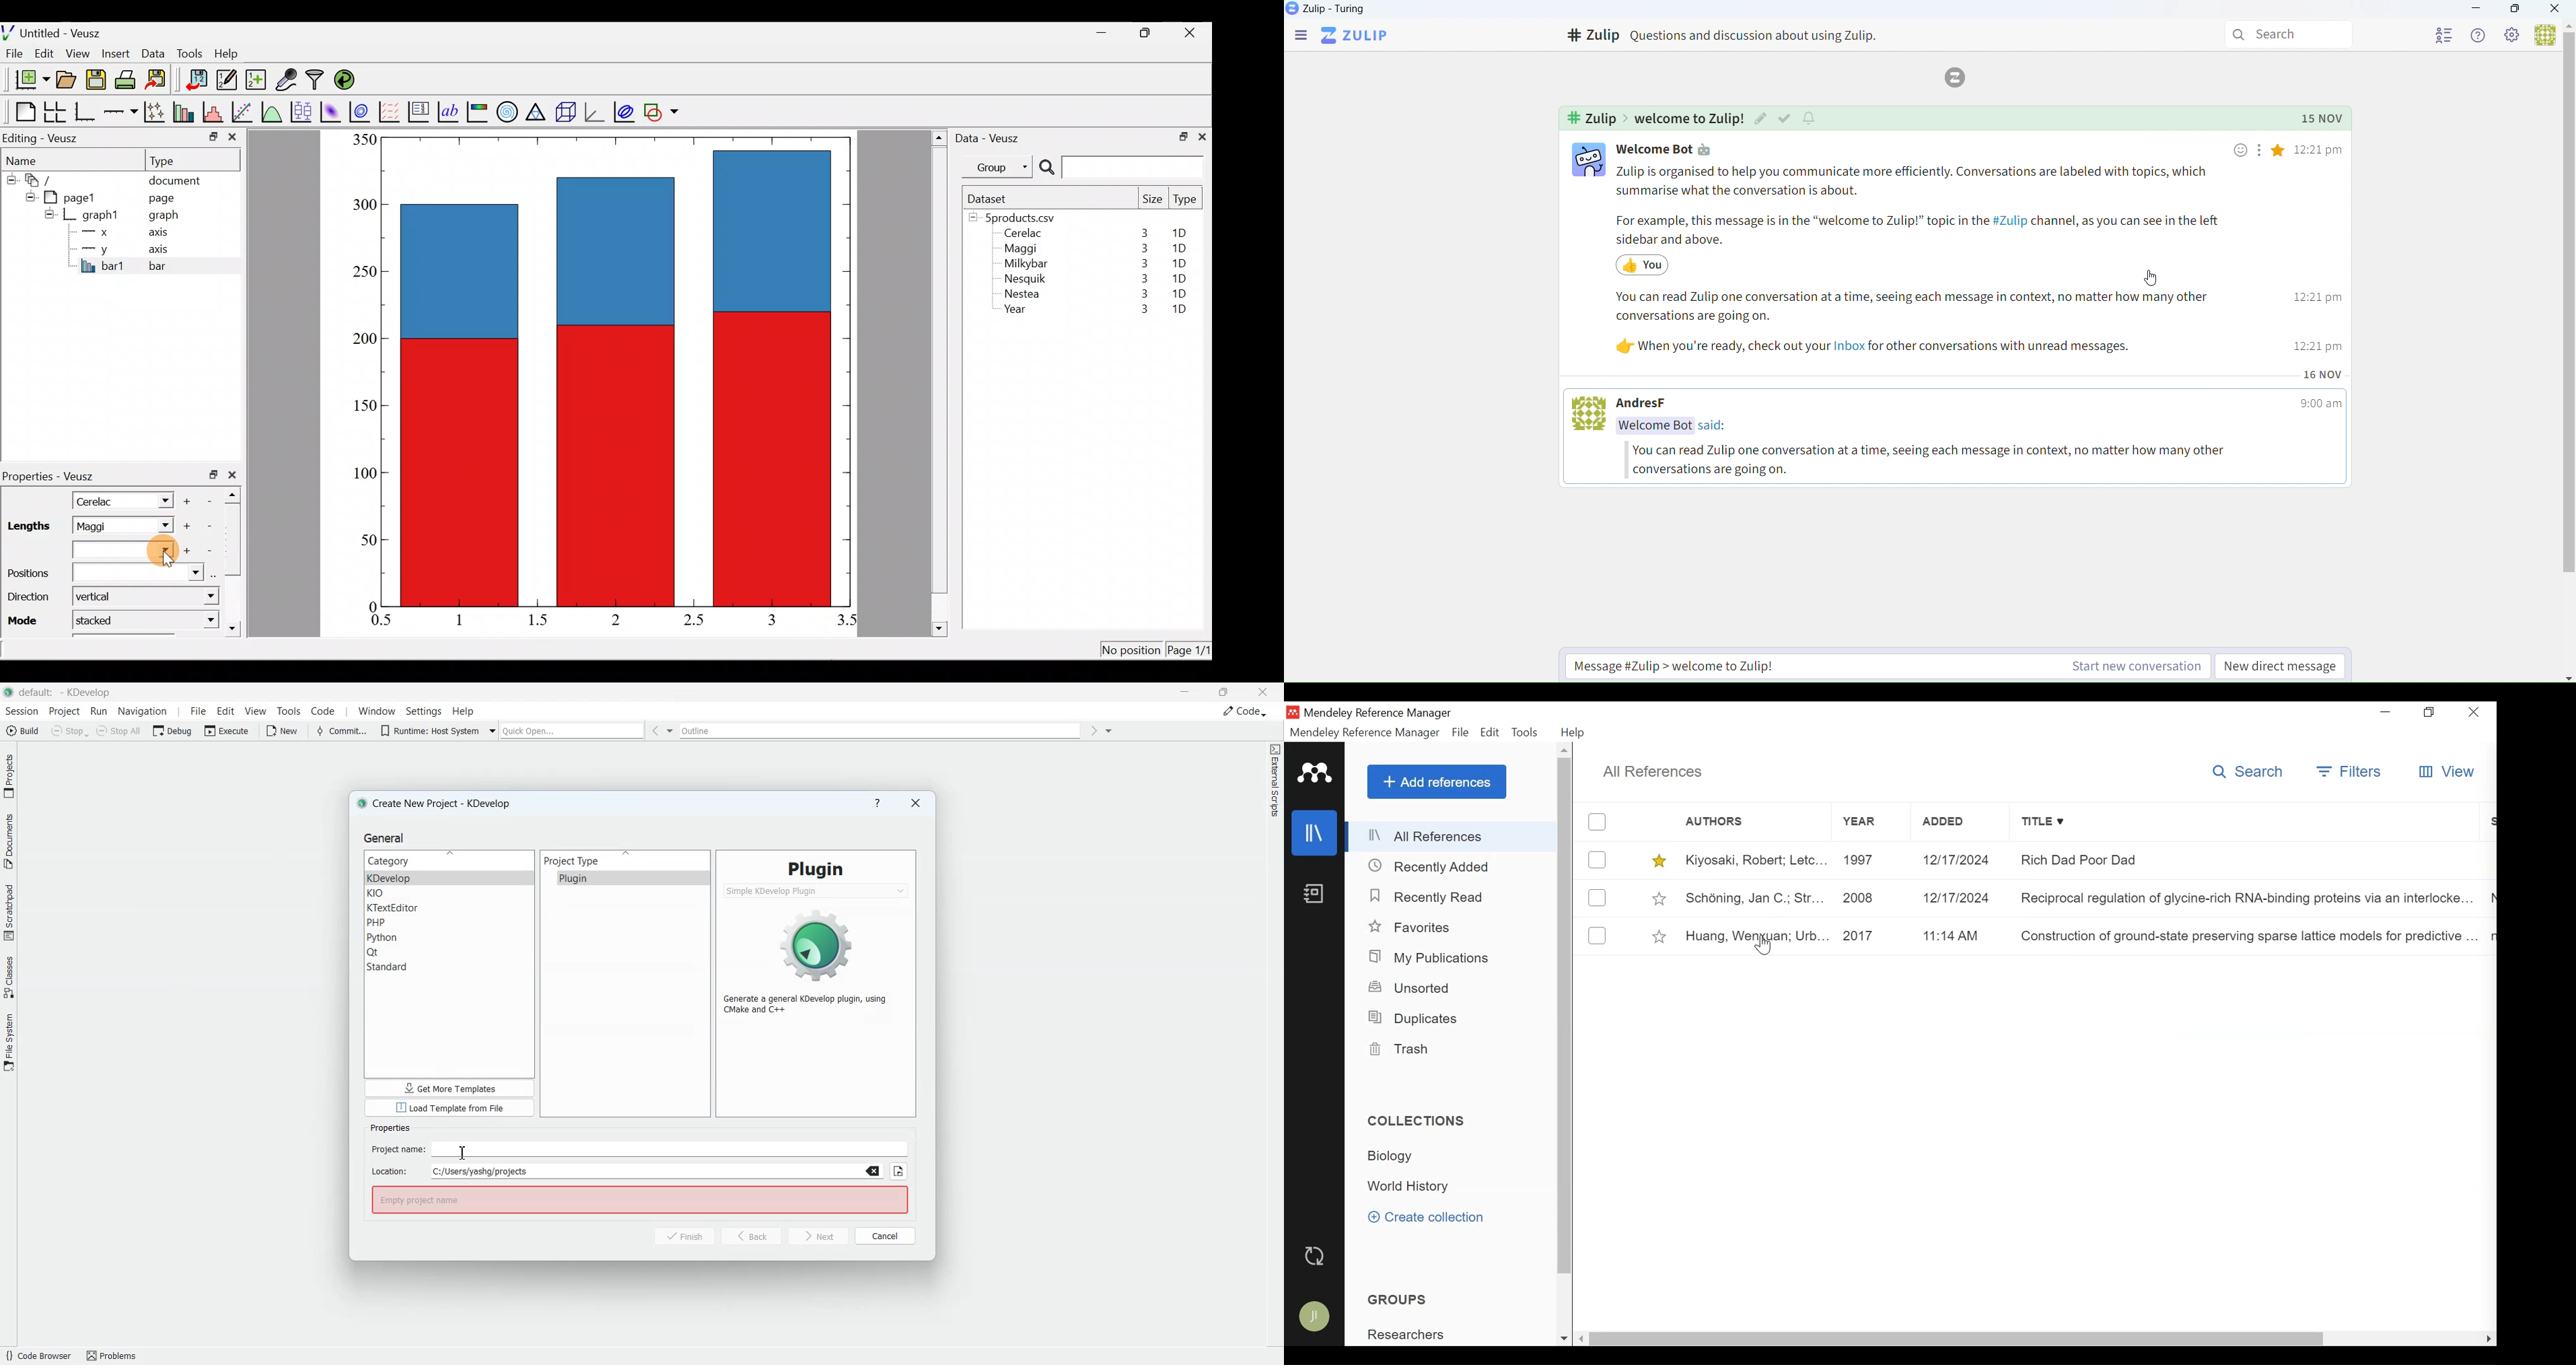 The height and width of the screenshot is (1372, 2576). Describe the element at coordinates (1582, 1339) in the screenshot. I see `Scroll left` at that location.